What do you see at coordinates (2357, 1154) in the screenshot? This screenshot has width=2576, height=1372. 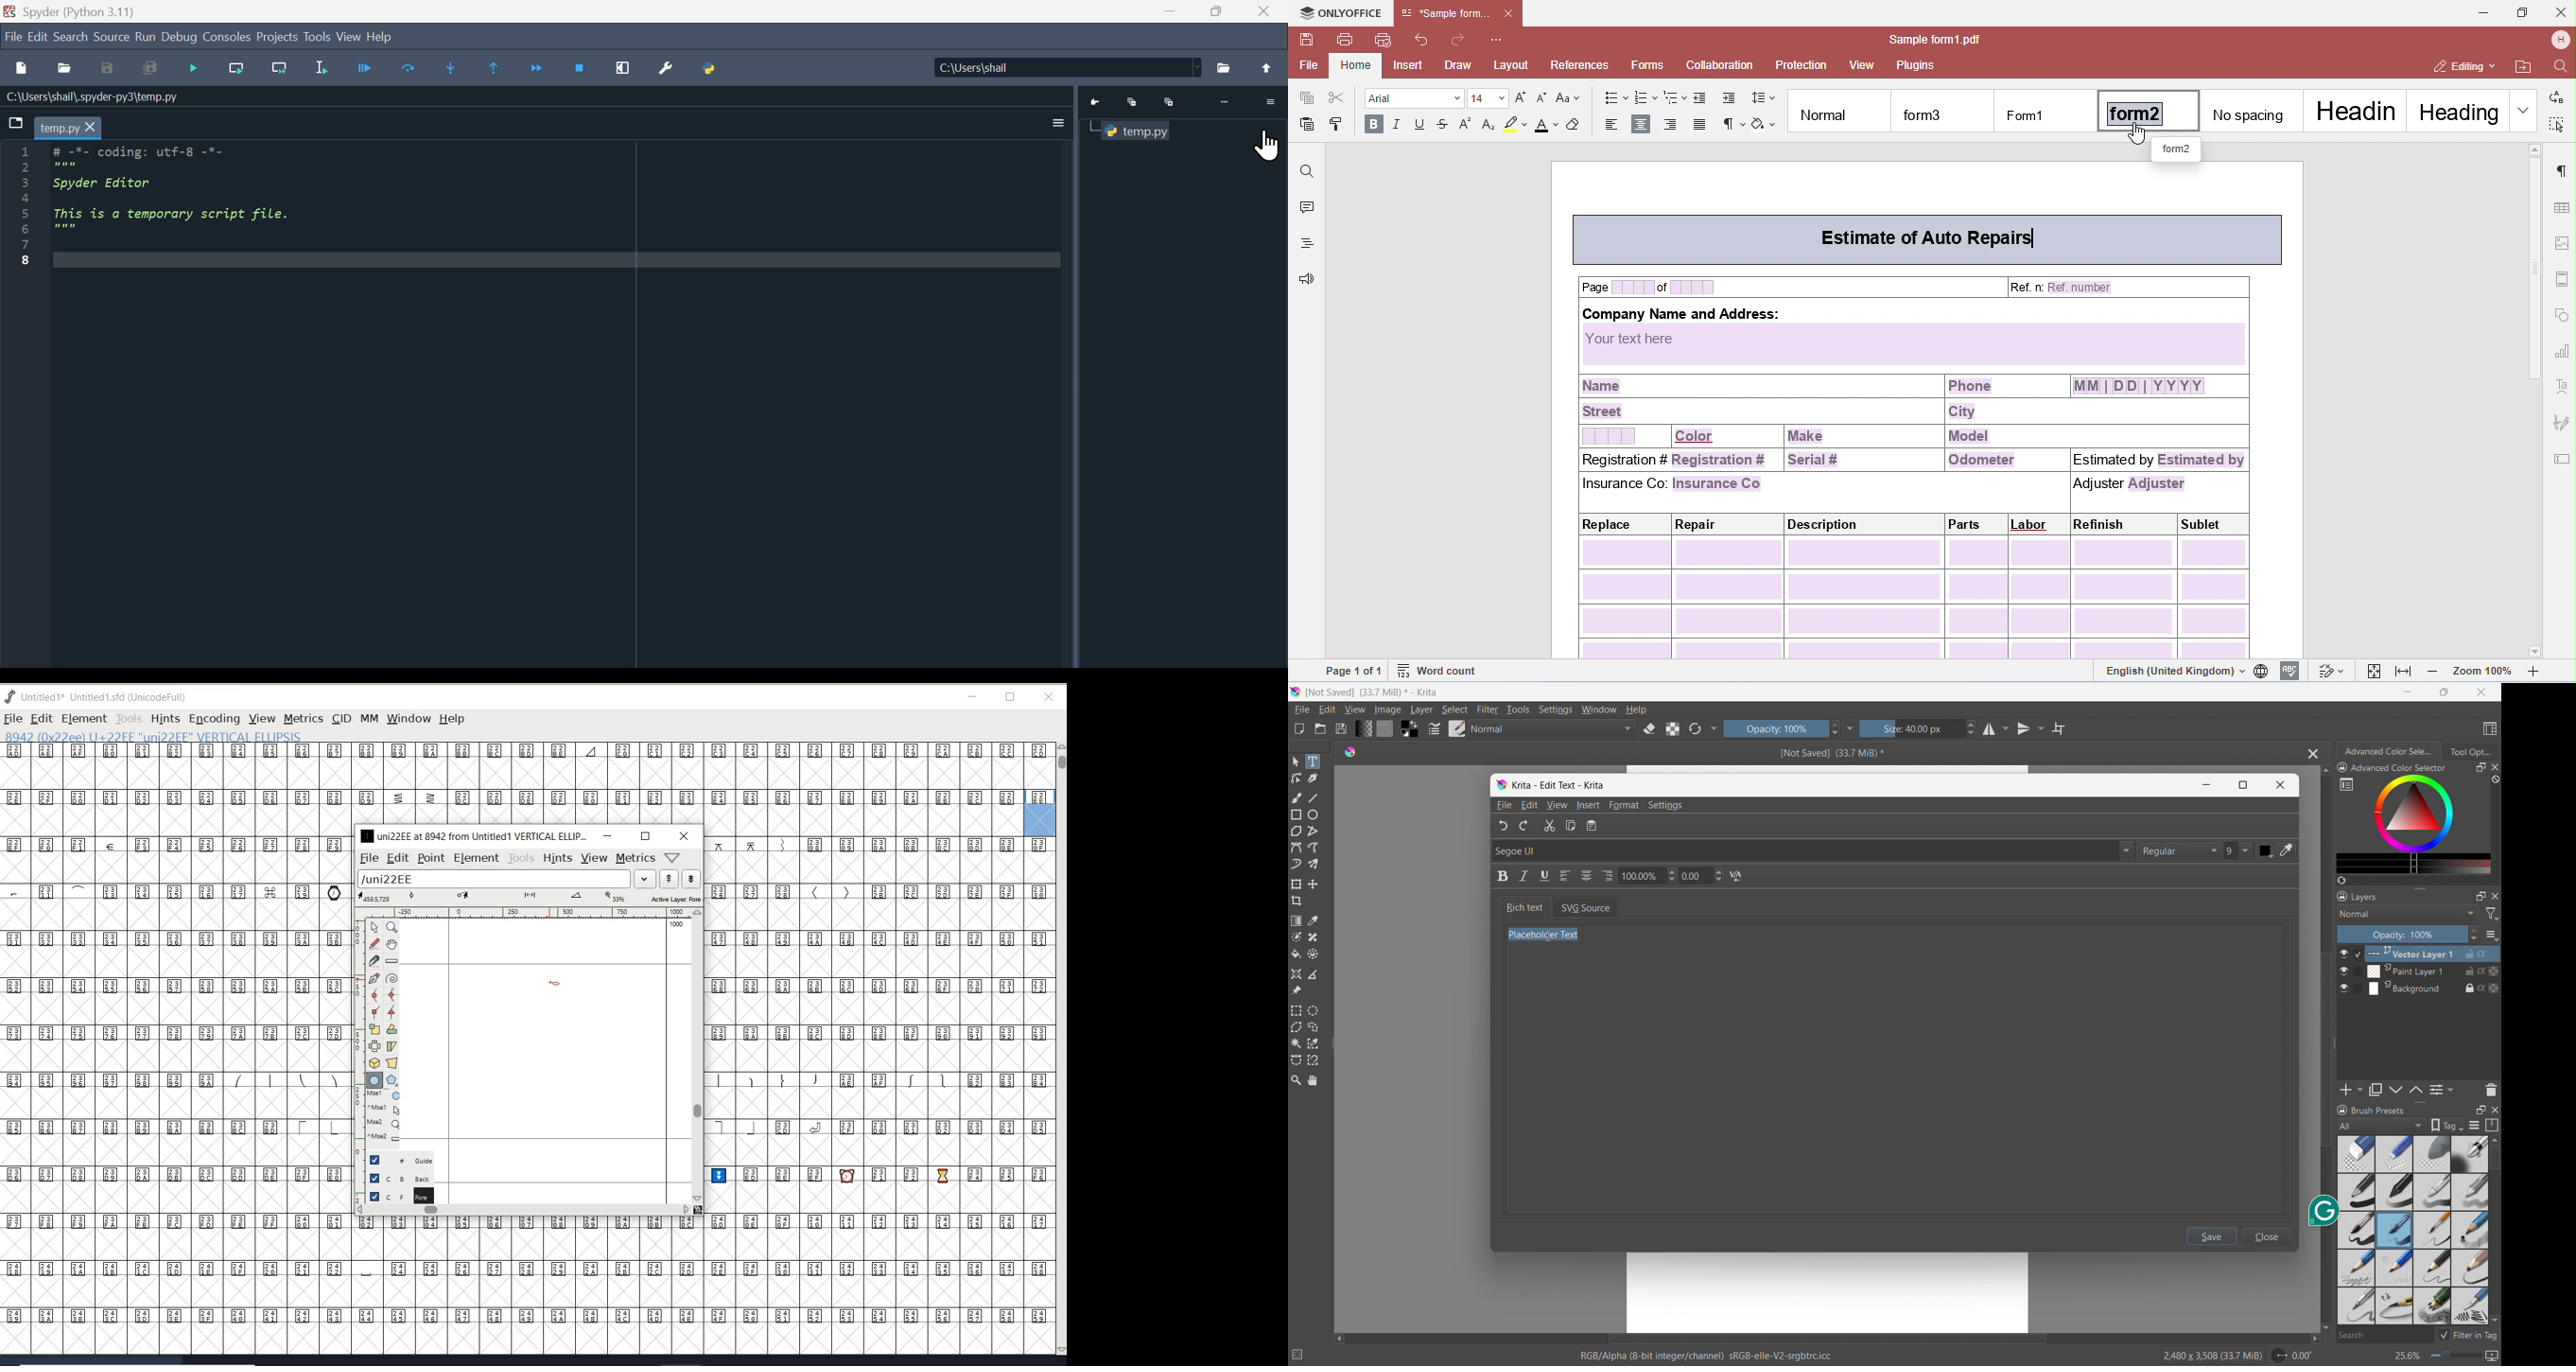 I see `Blur` at bounding box center [2357, 1154].